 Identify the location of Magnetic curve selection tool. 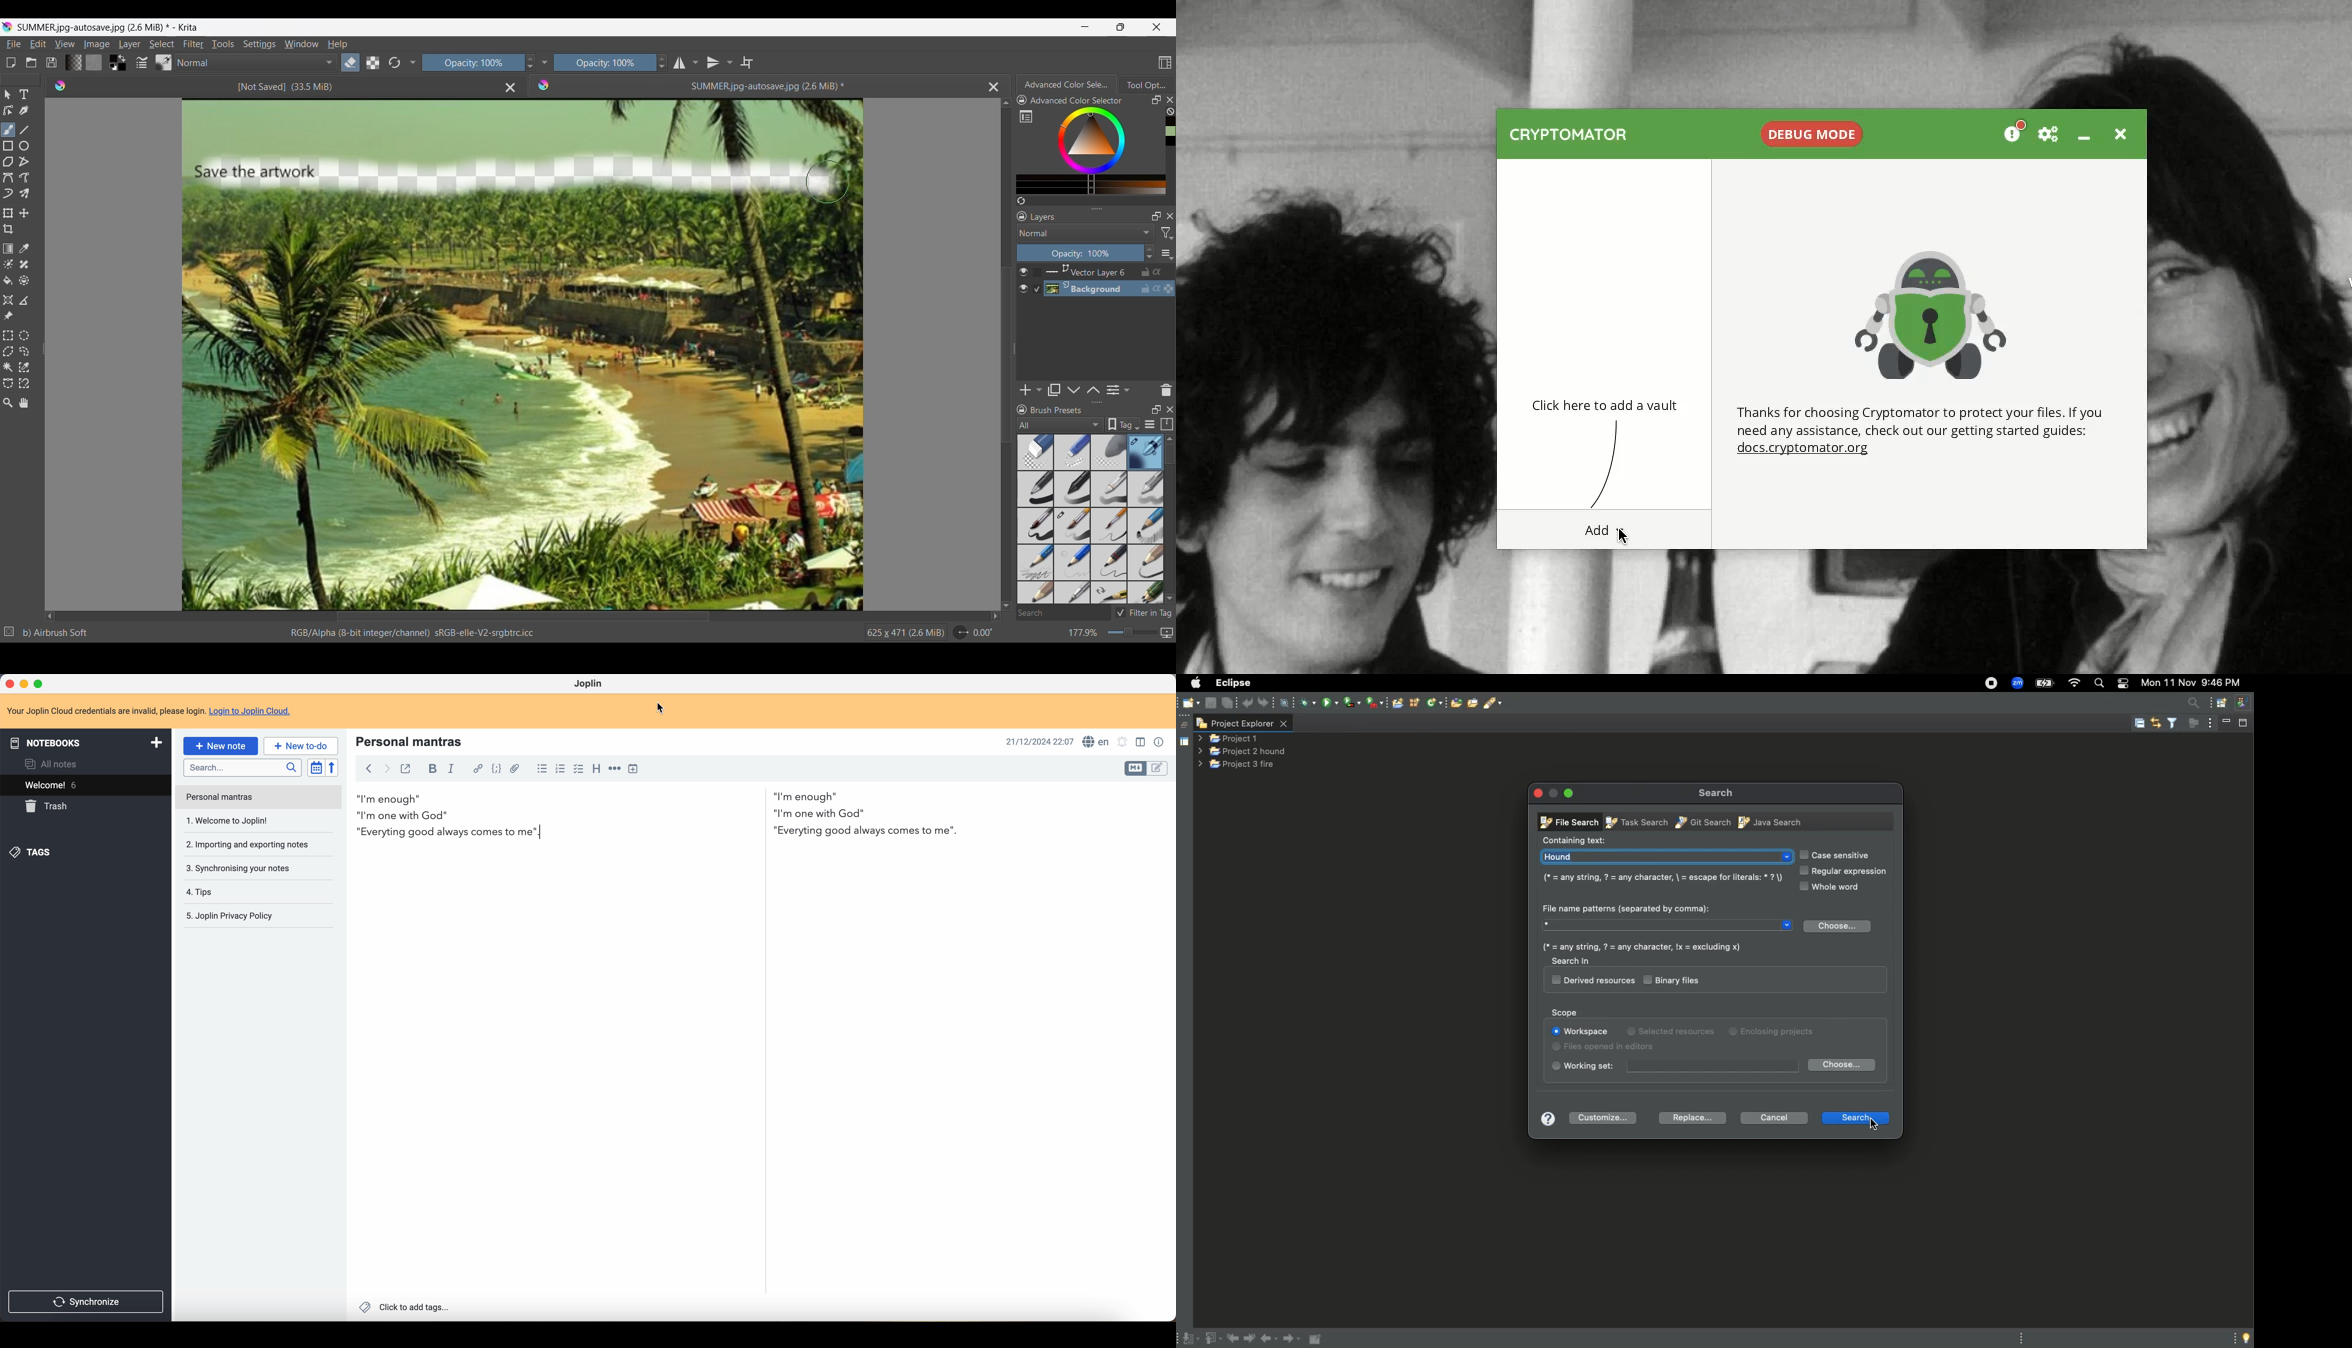
(24, 383).